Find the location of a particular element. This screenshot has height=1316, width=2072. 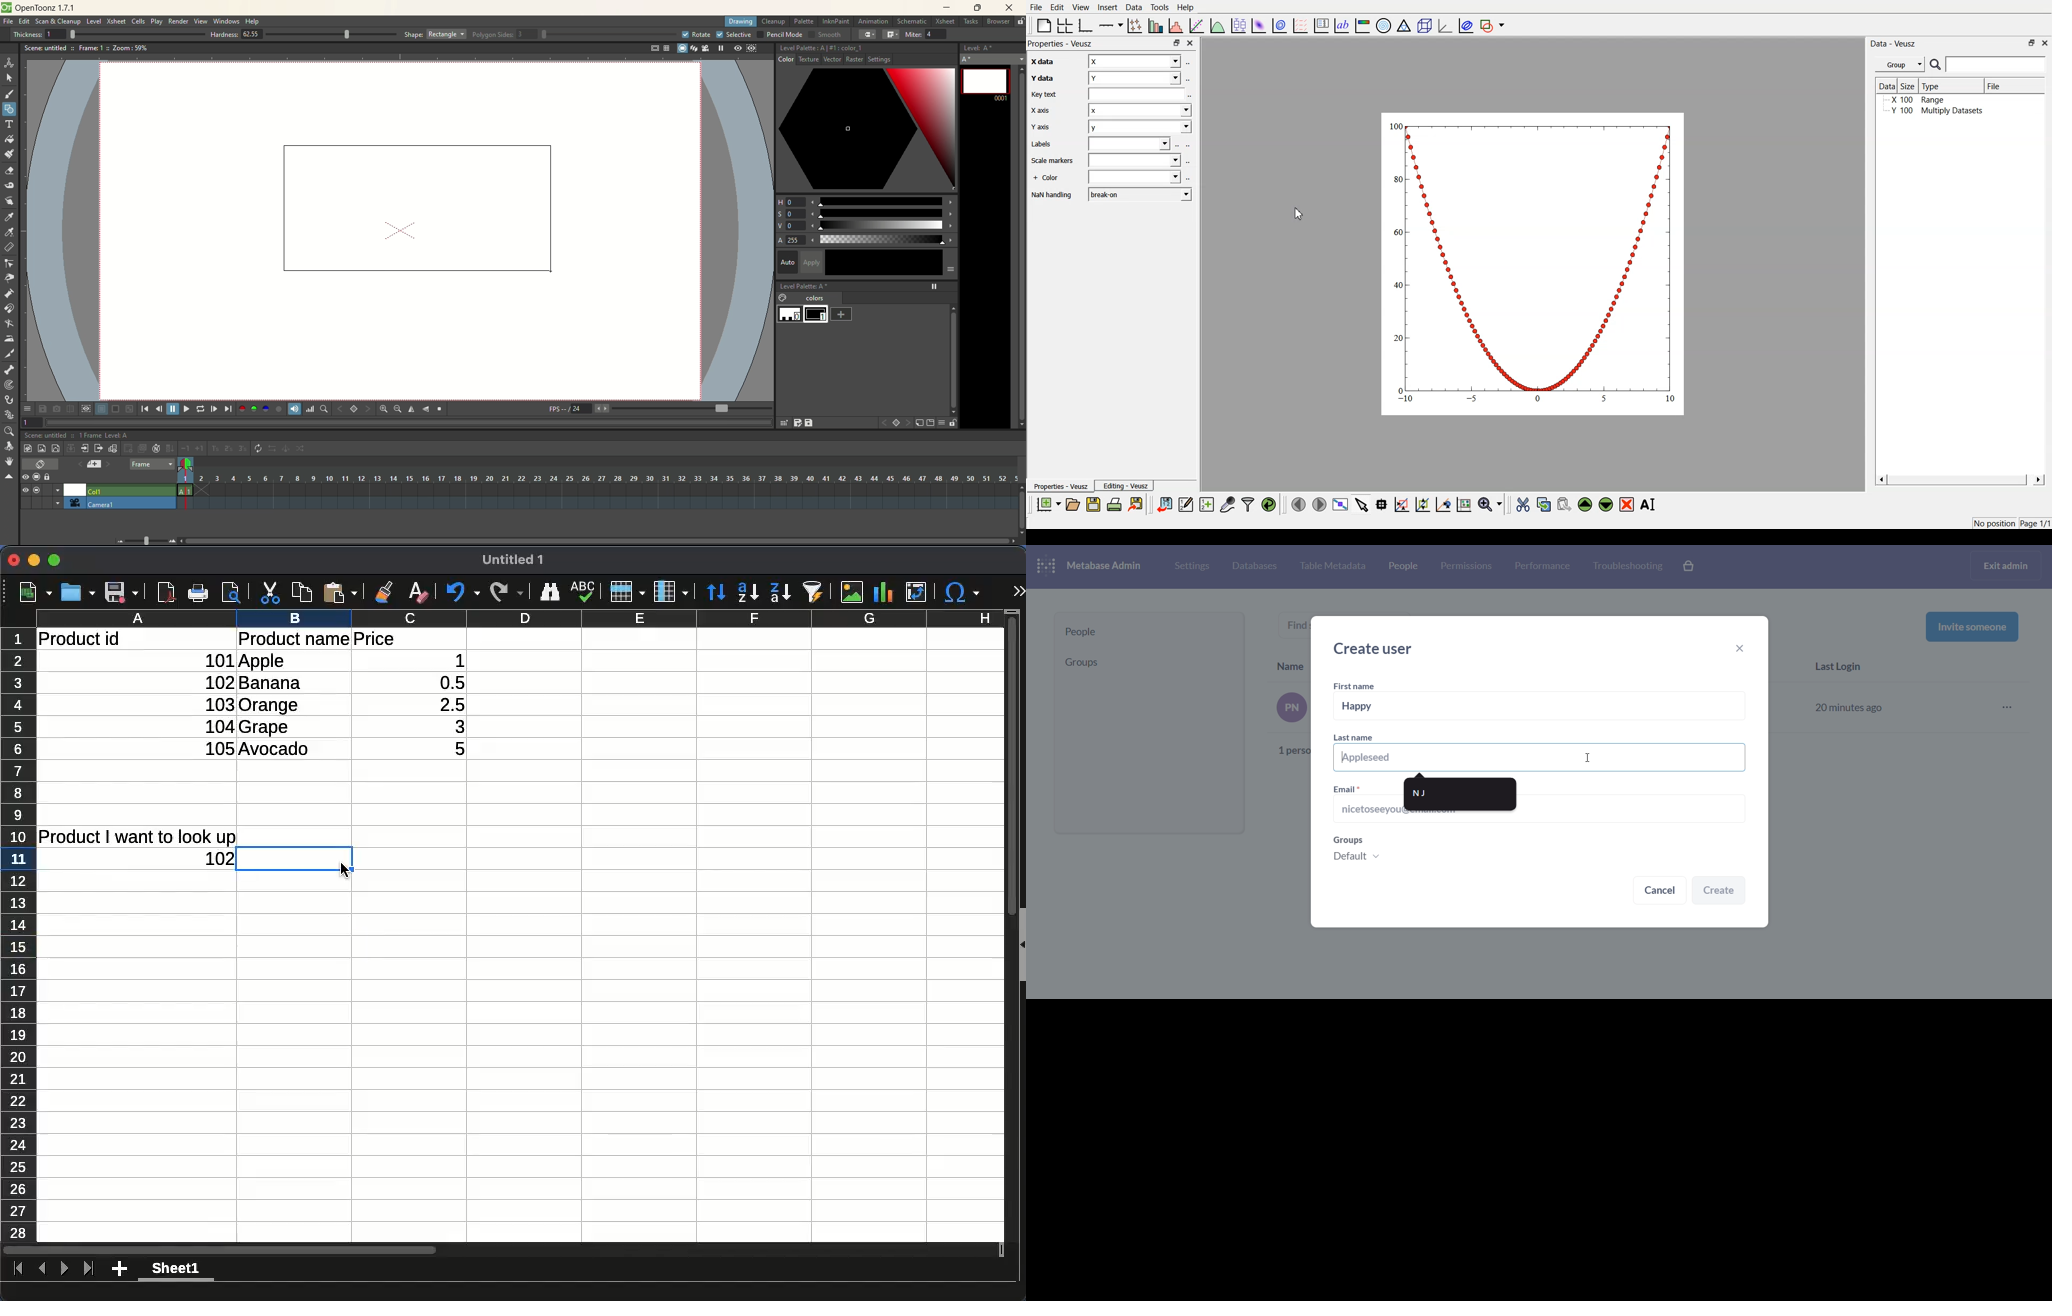

edit and enter data points is located at coordinates (1186, 506).